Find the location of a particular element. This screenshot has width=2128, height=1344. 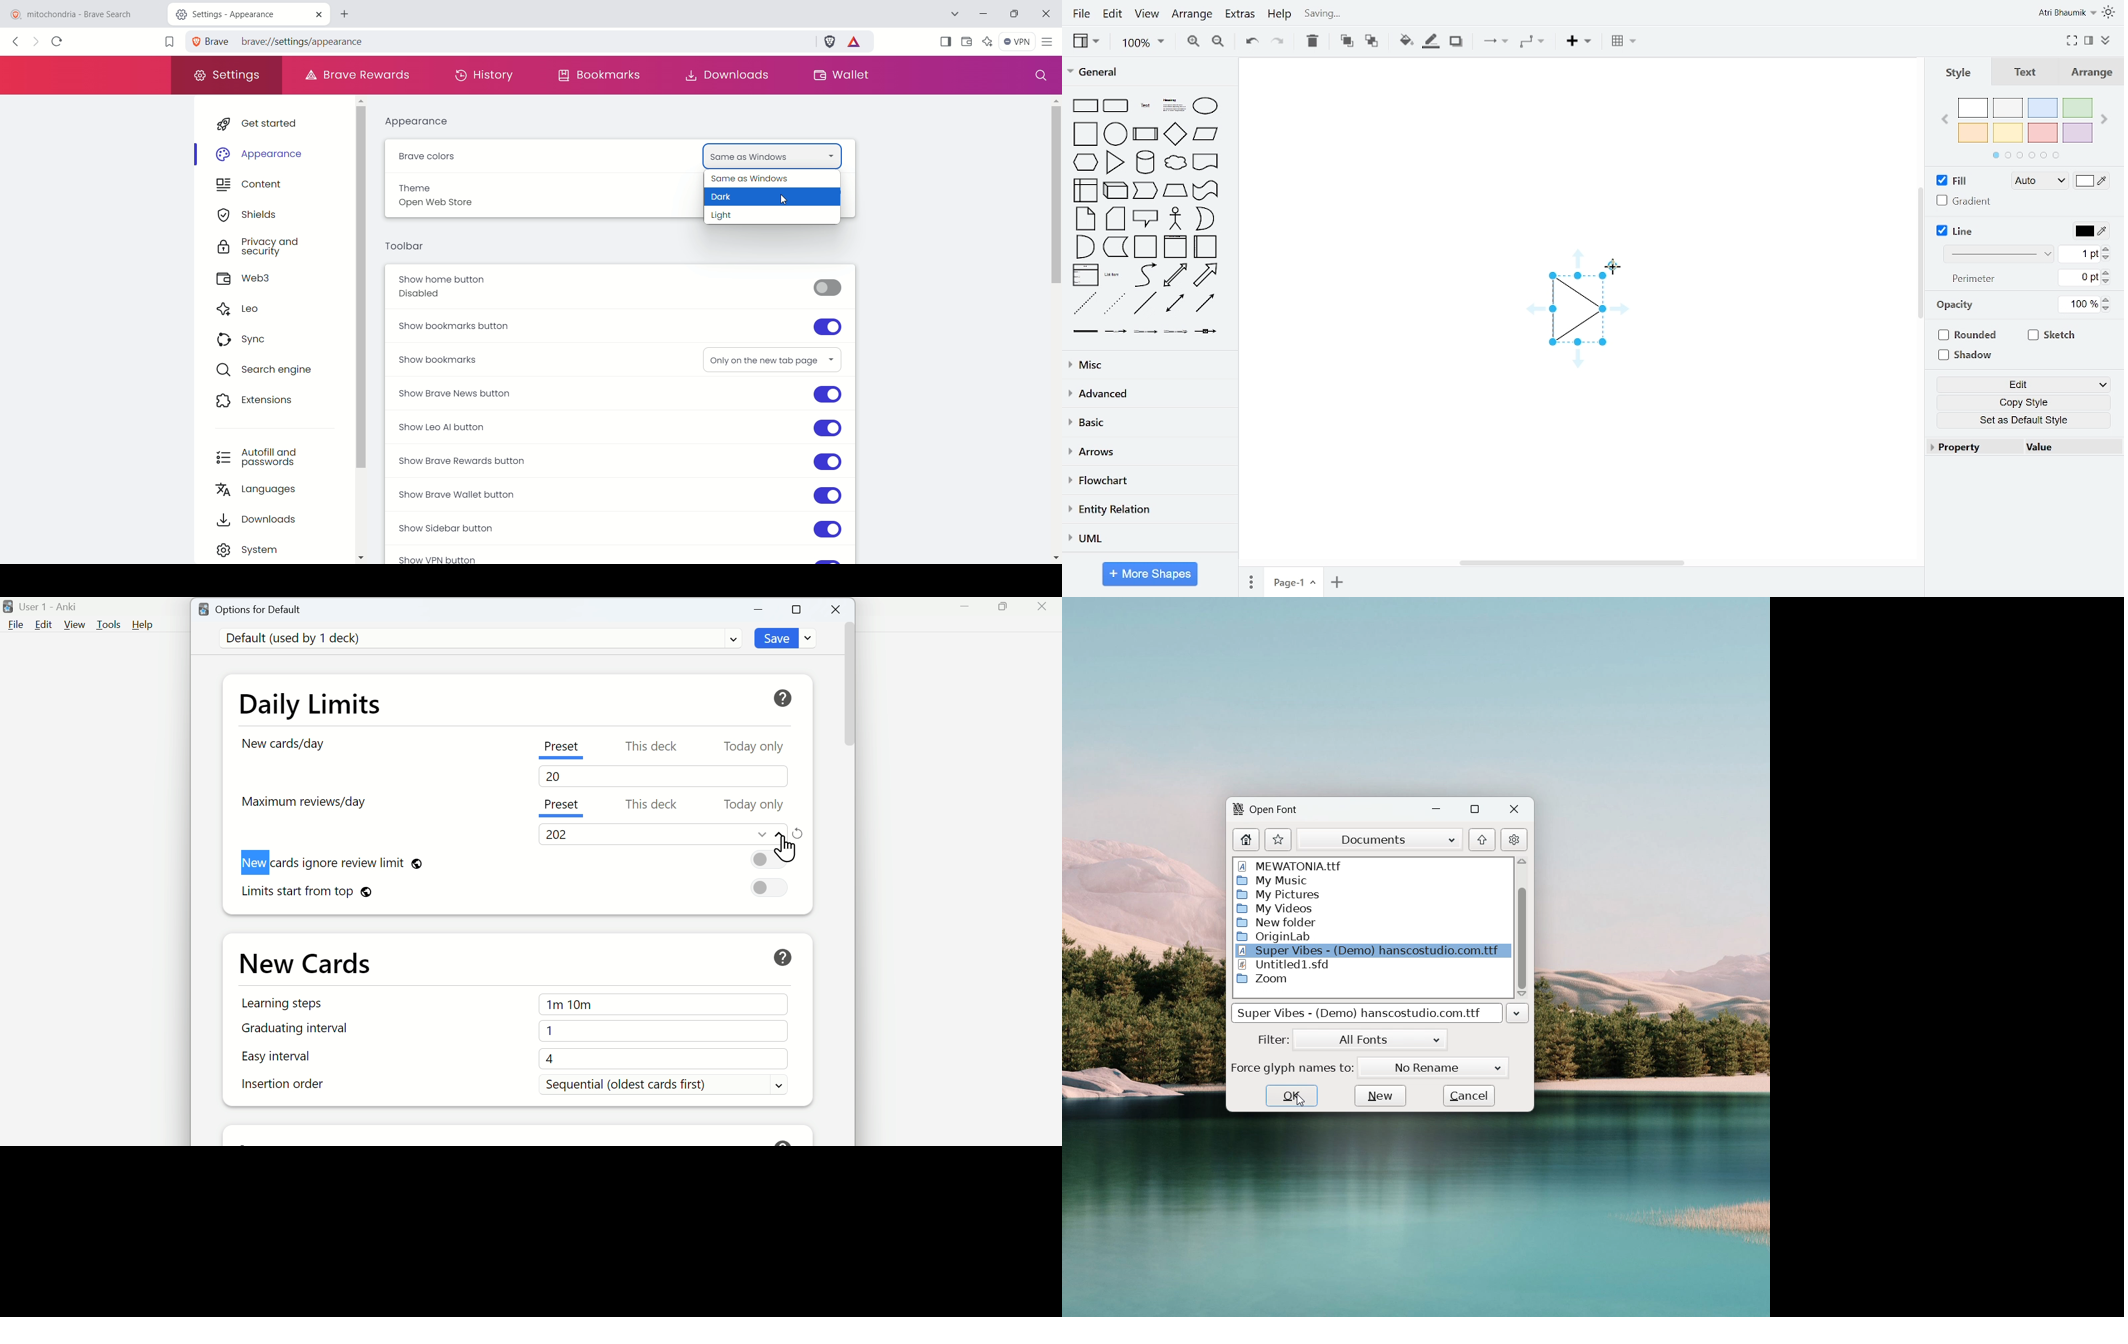

opacity is located at coordinates (1957, 305).